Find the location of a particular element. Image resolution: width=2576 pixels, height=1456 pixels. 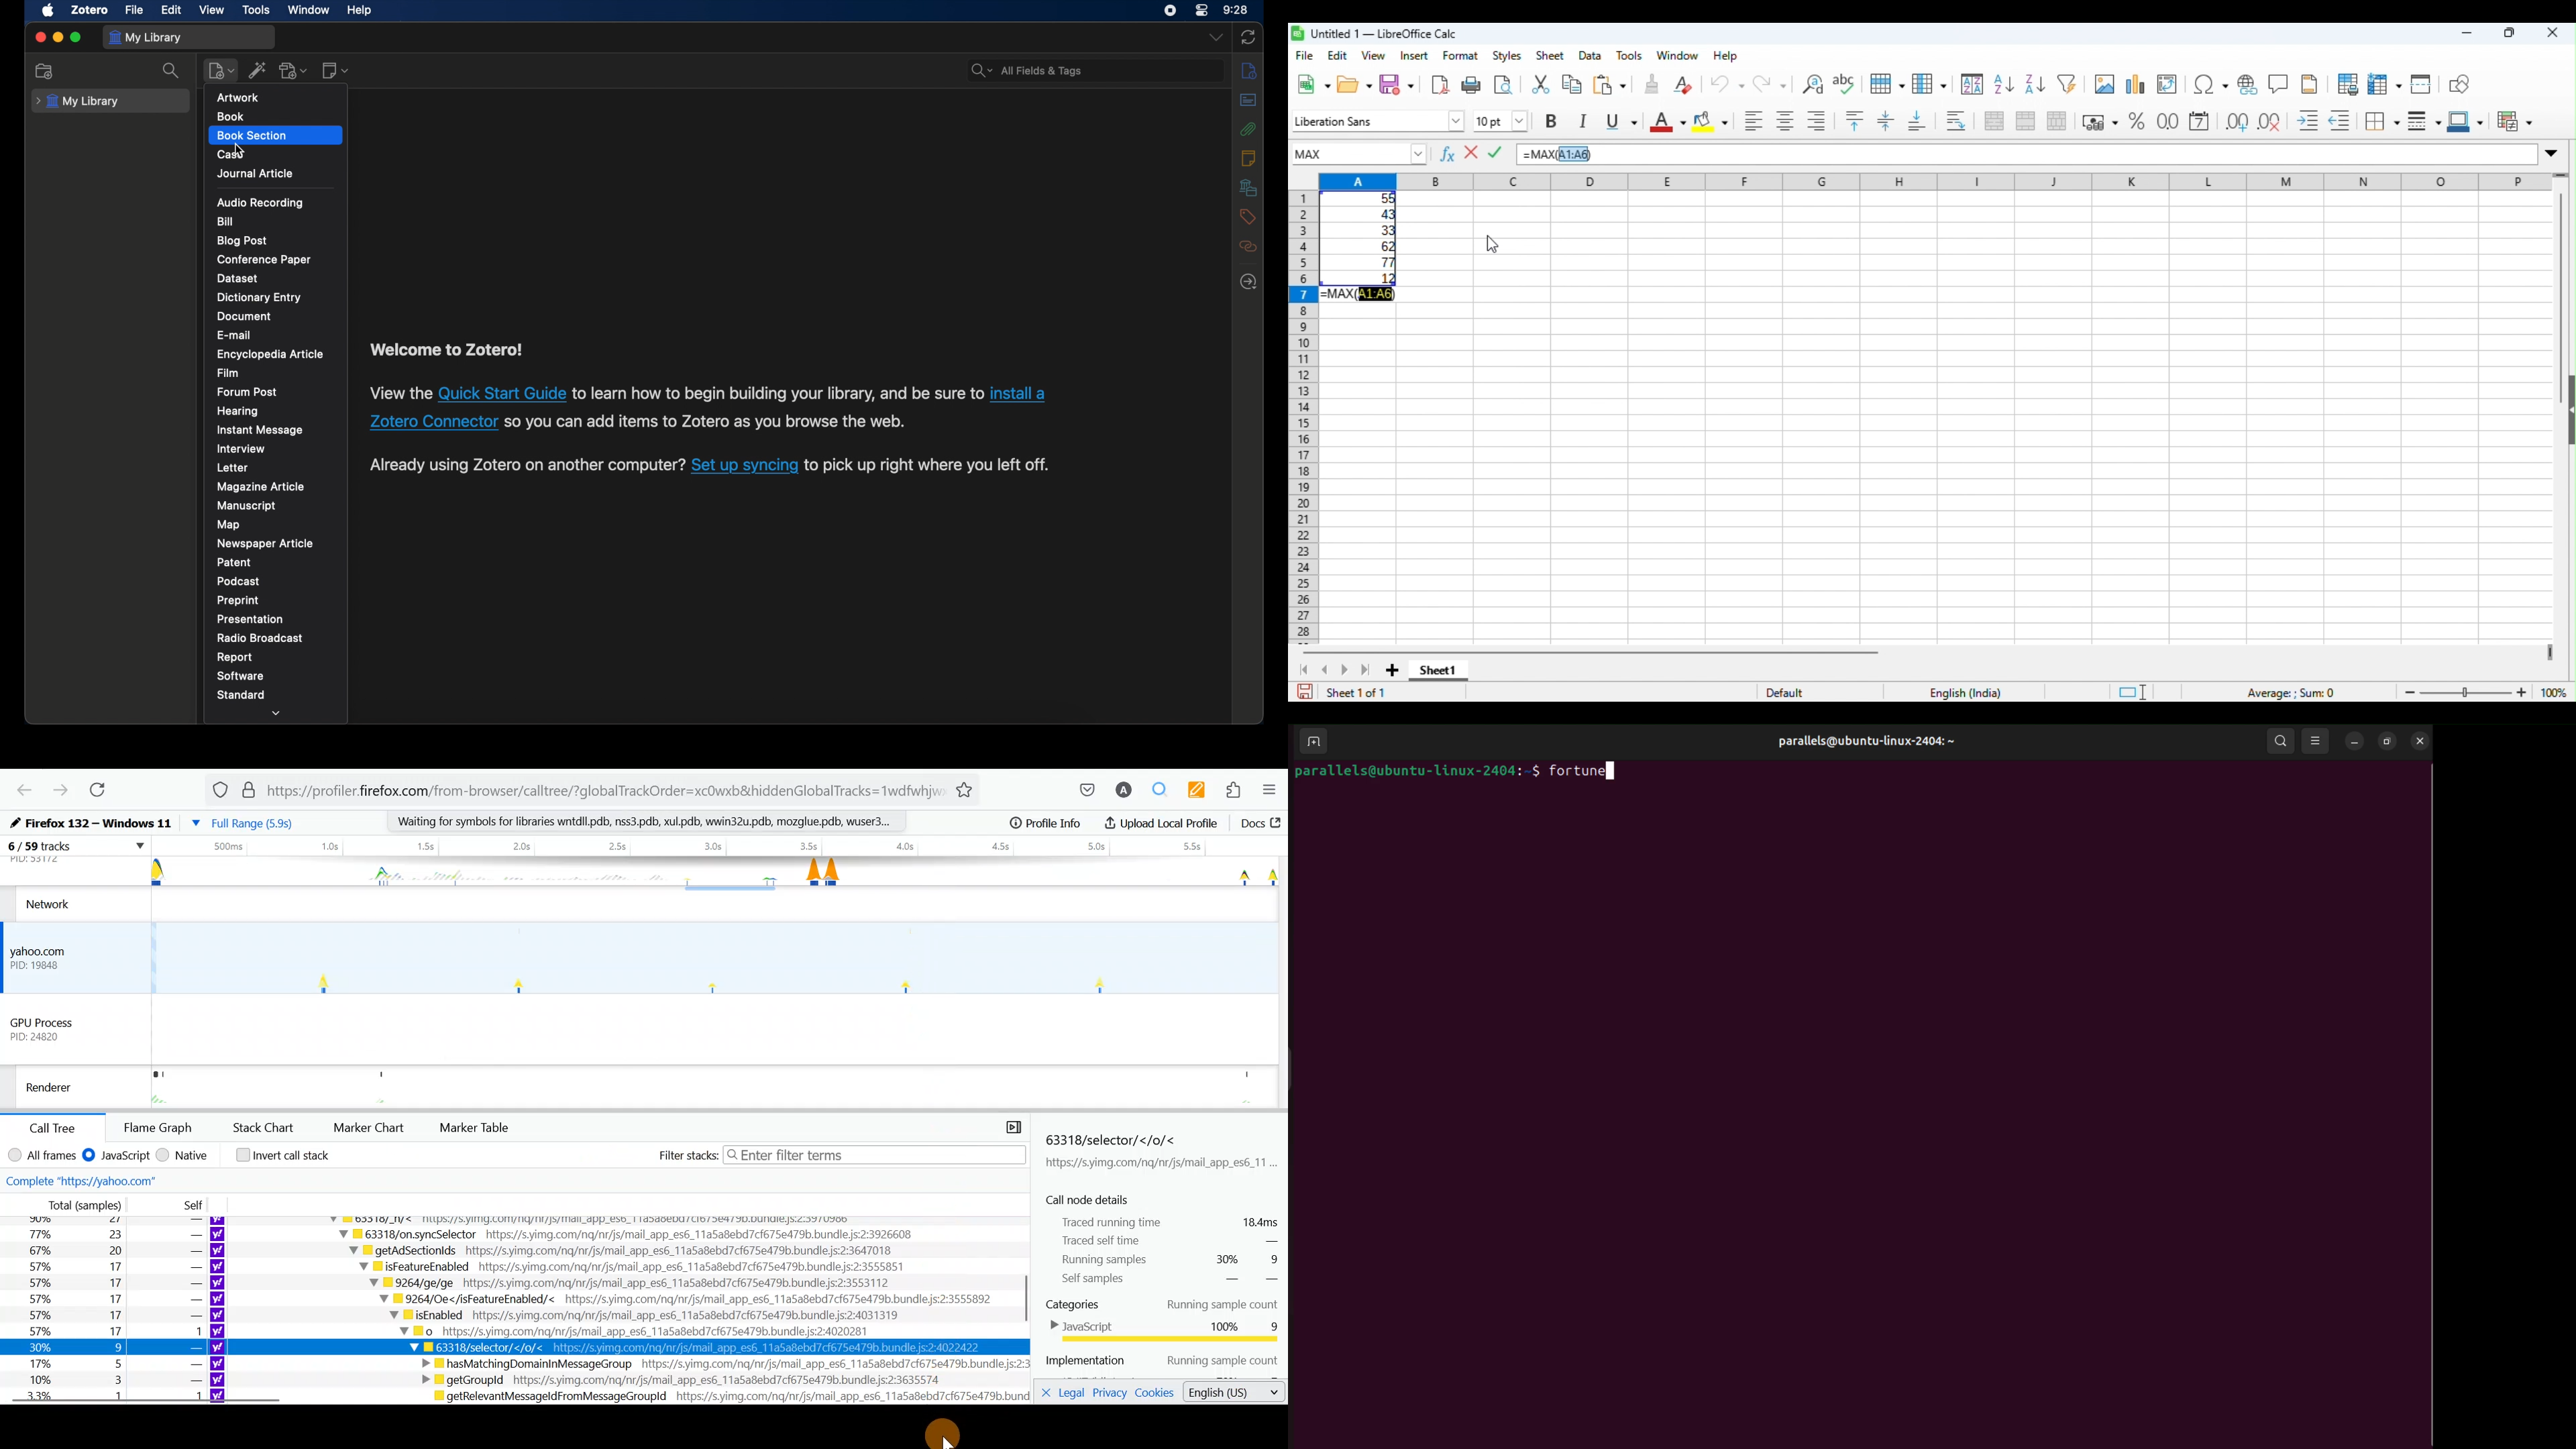

add new sheet is located at coordinates (1393, 669).